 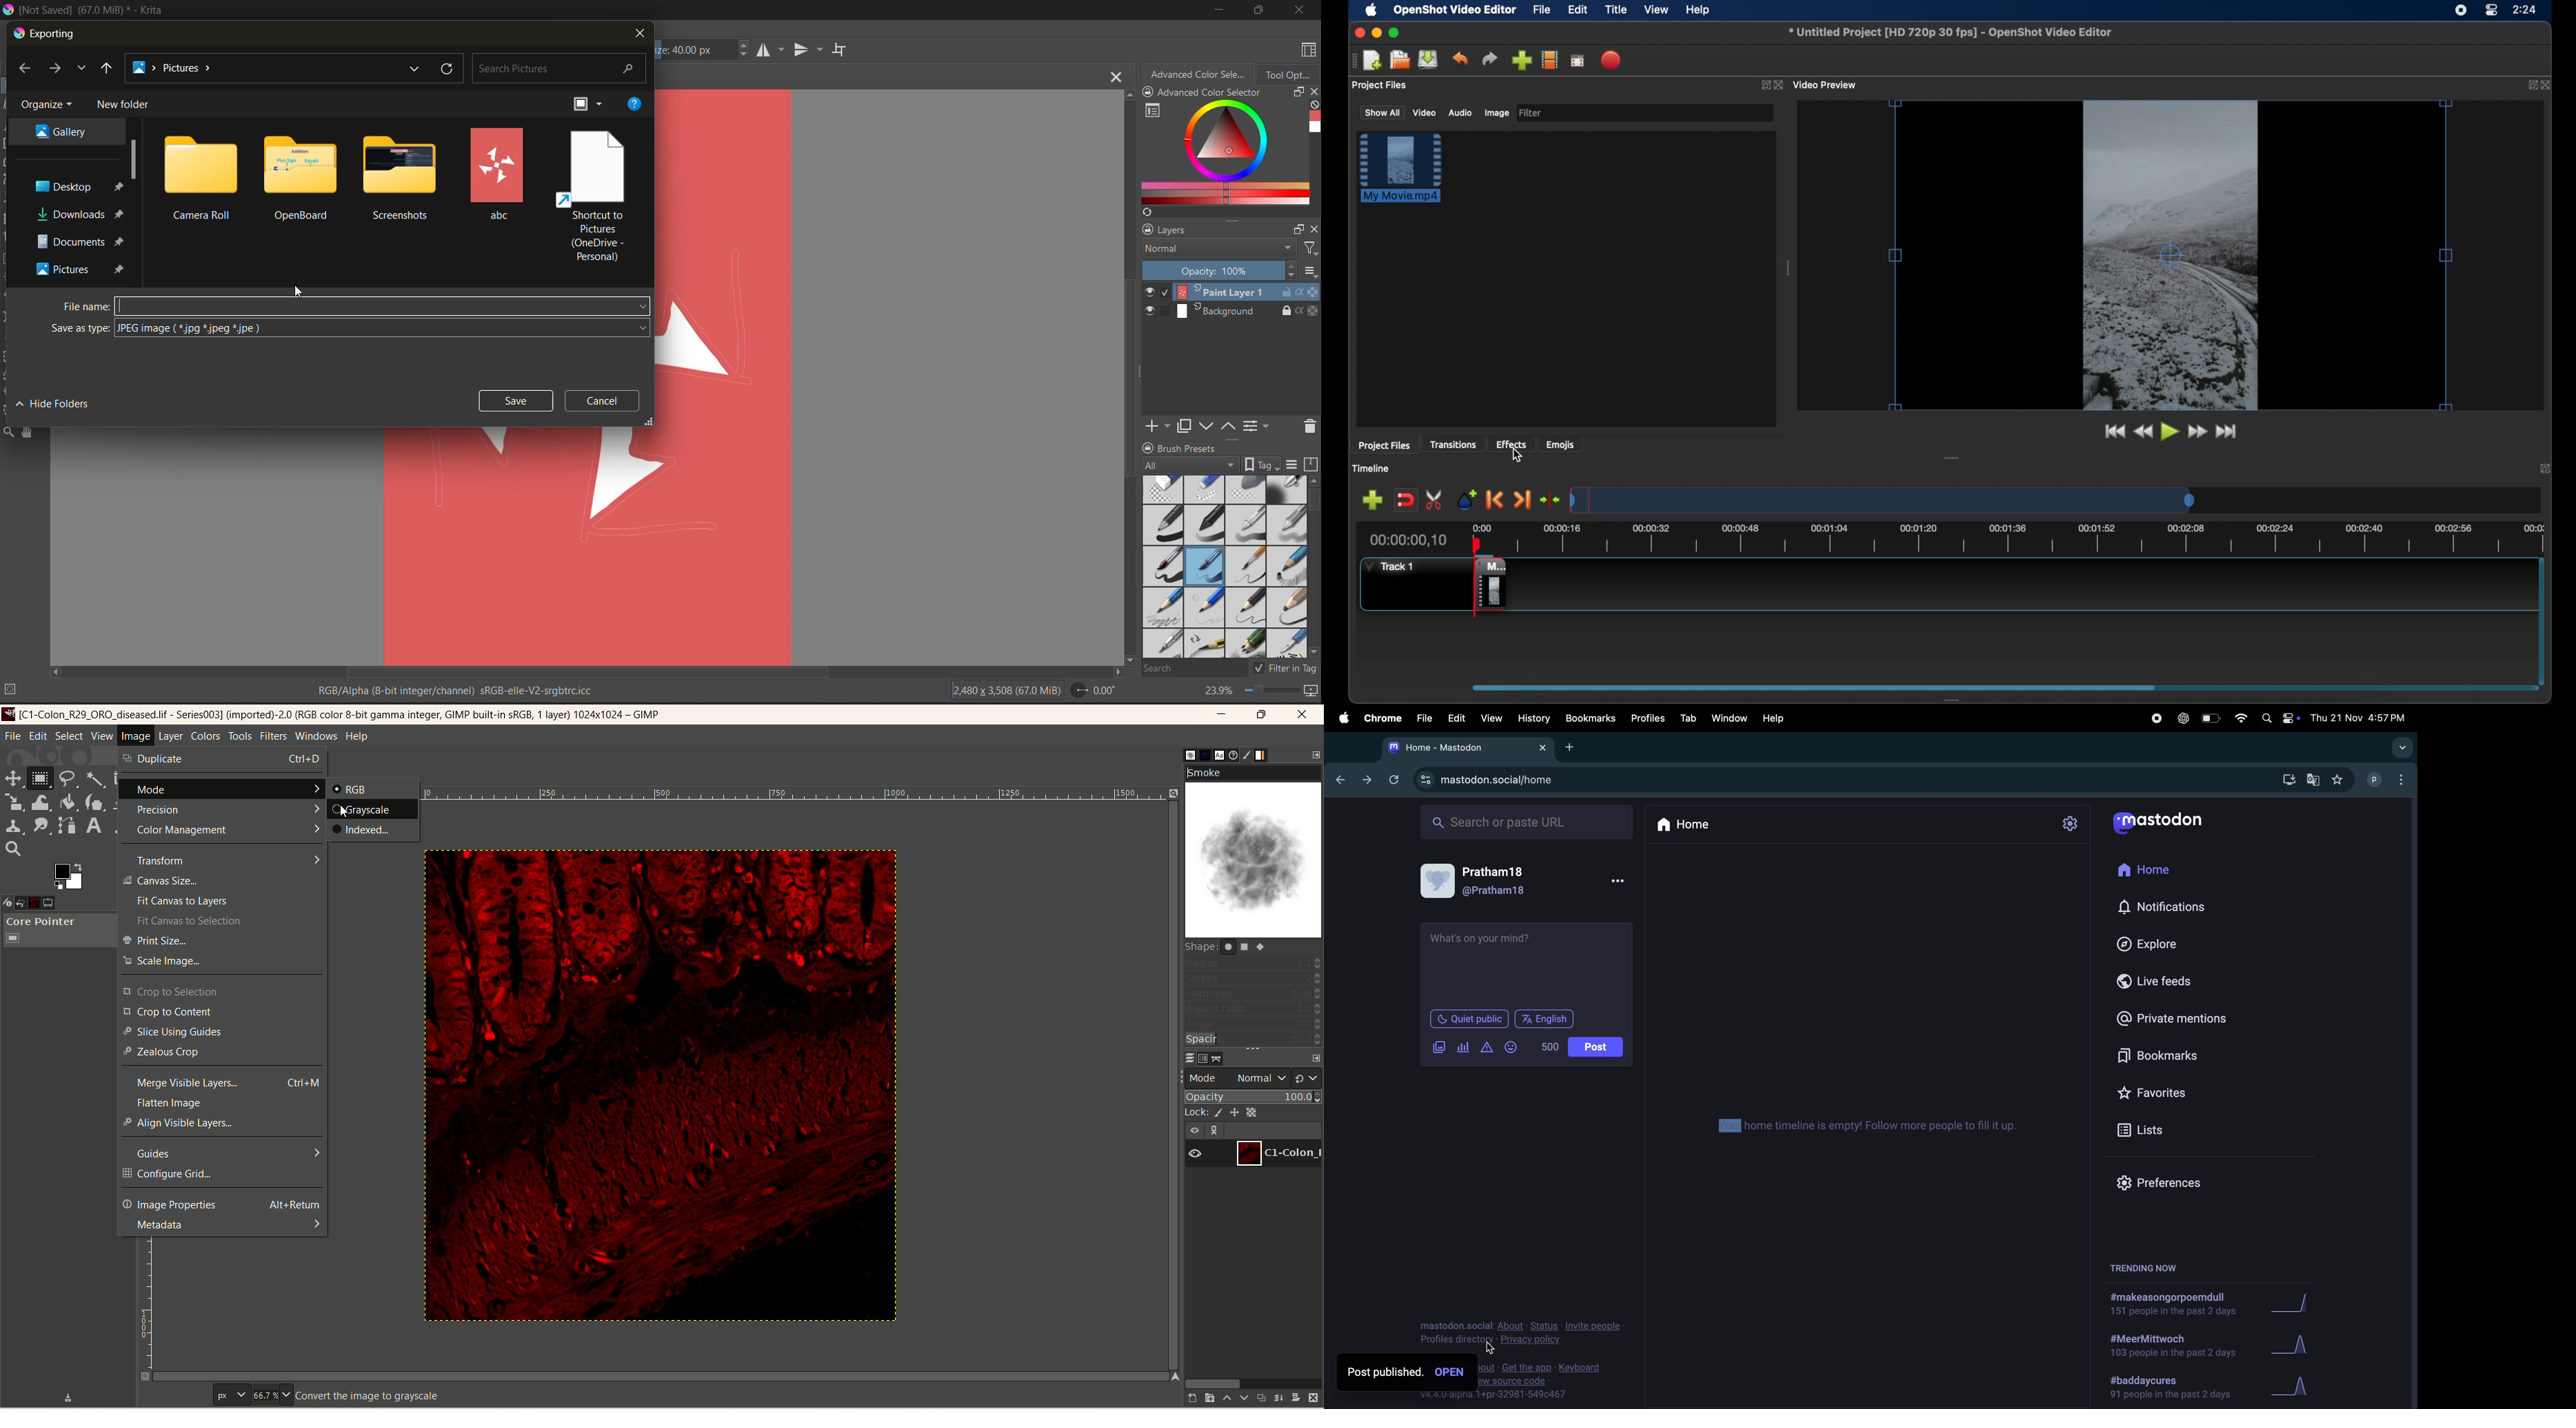 I want to click on explore, so click(x=2169, y=941).